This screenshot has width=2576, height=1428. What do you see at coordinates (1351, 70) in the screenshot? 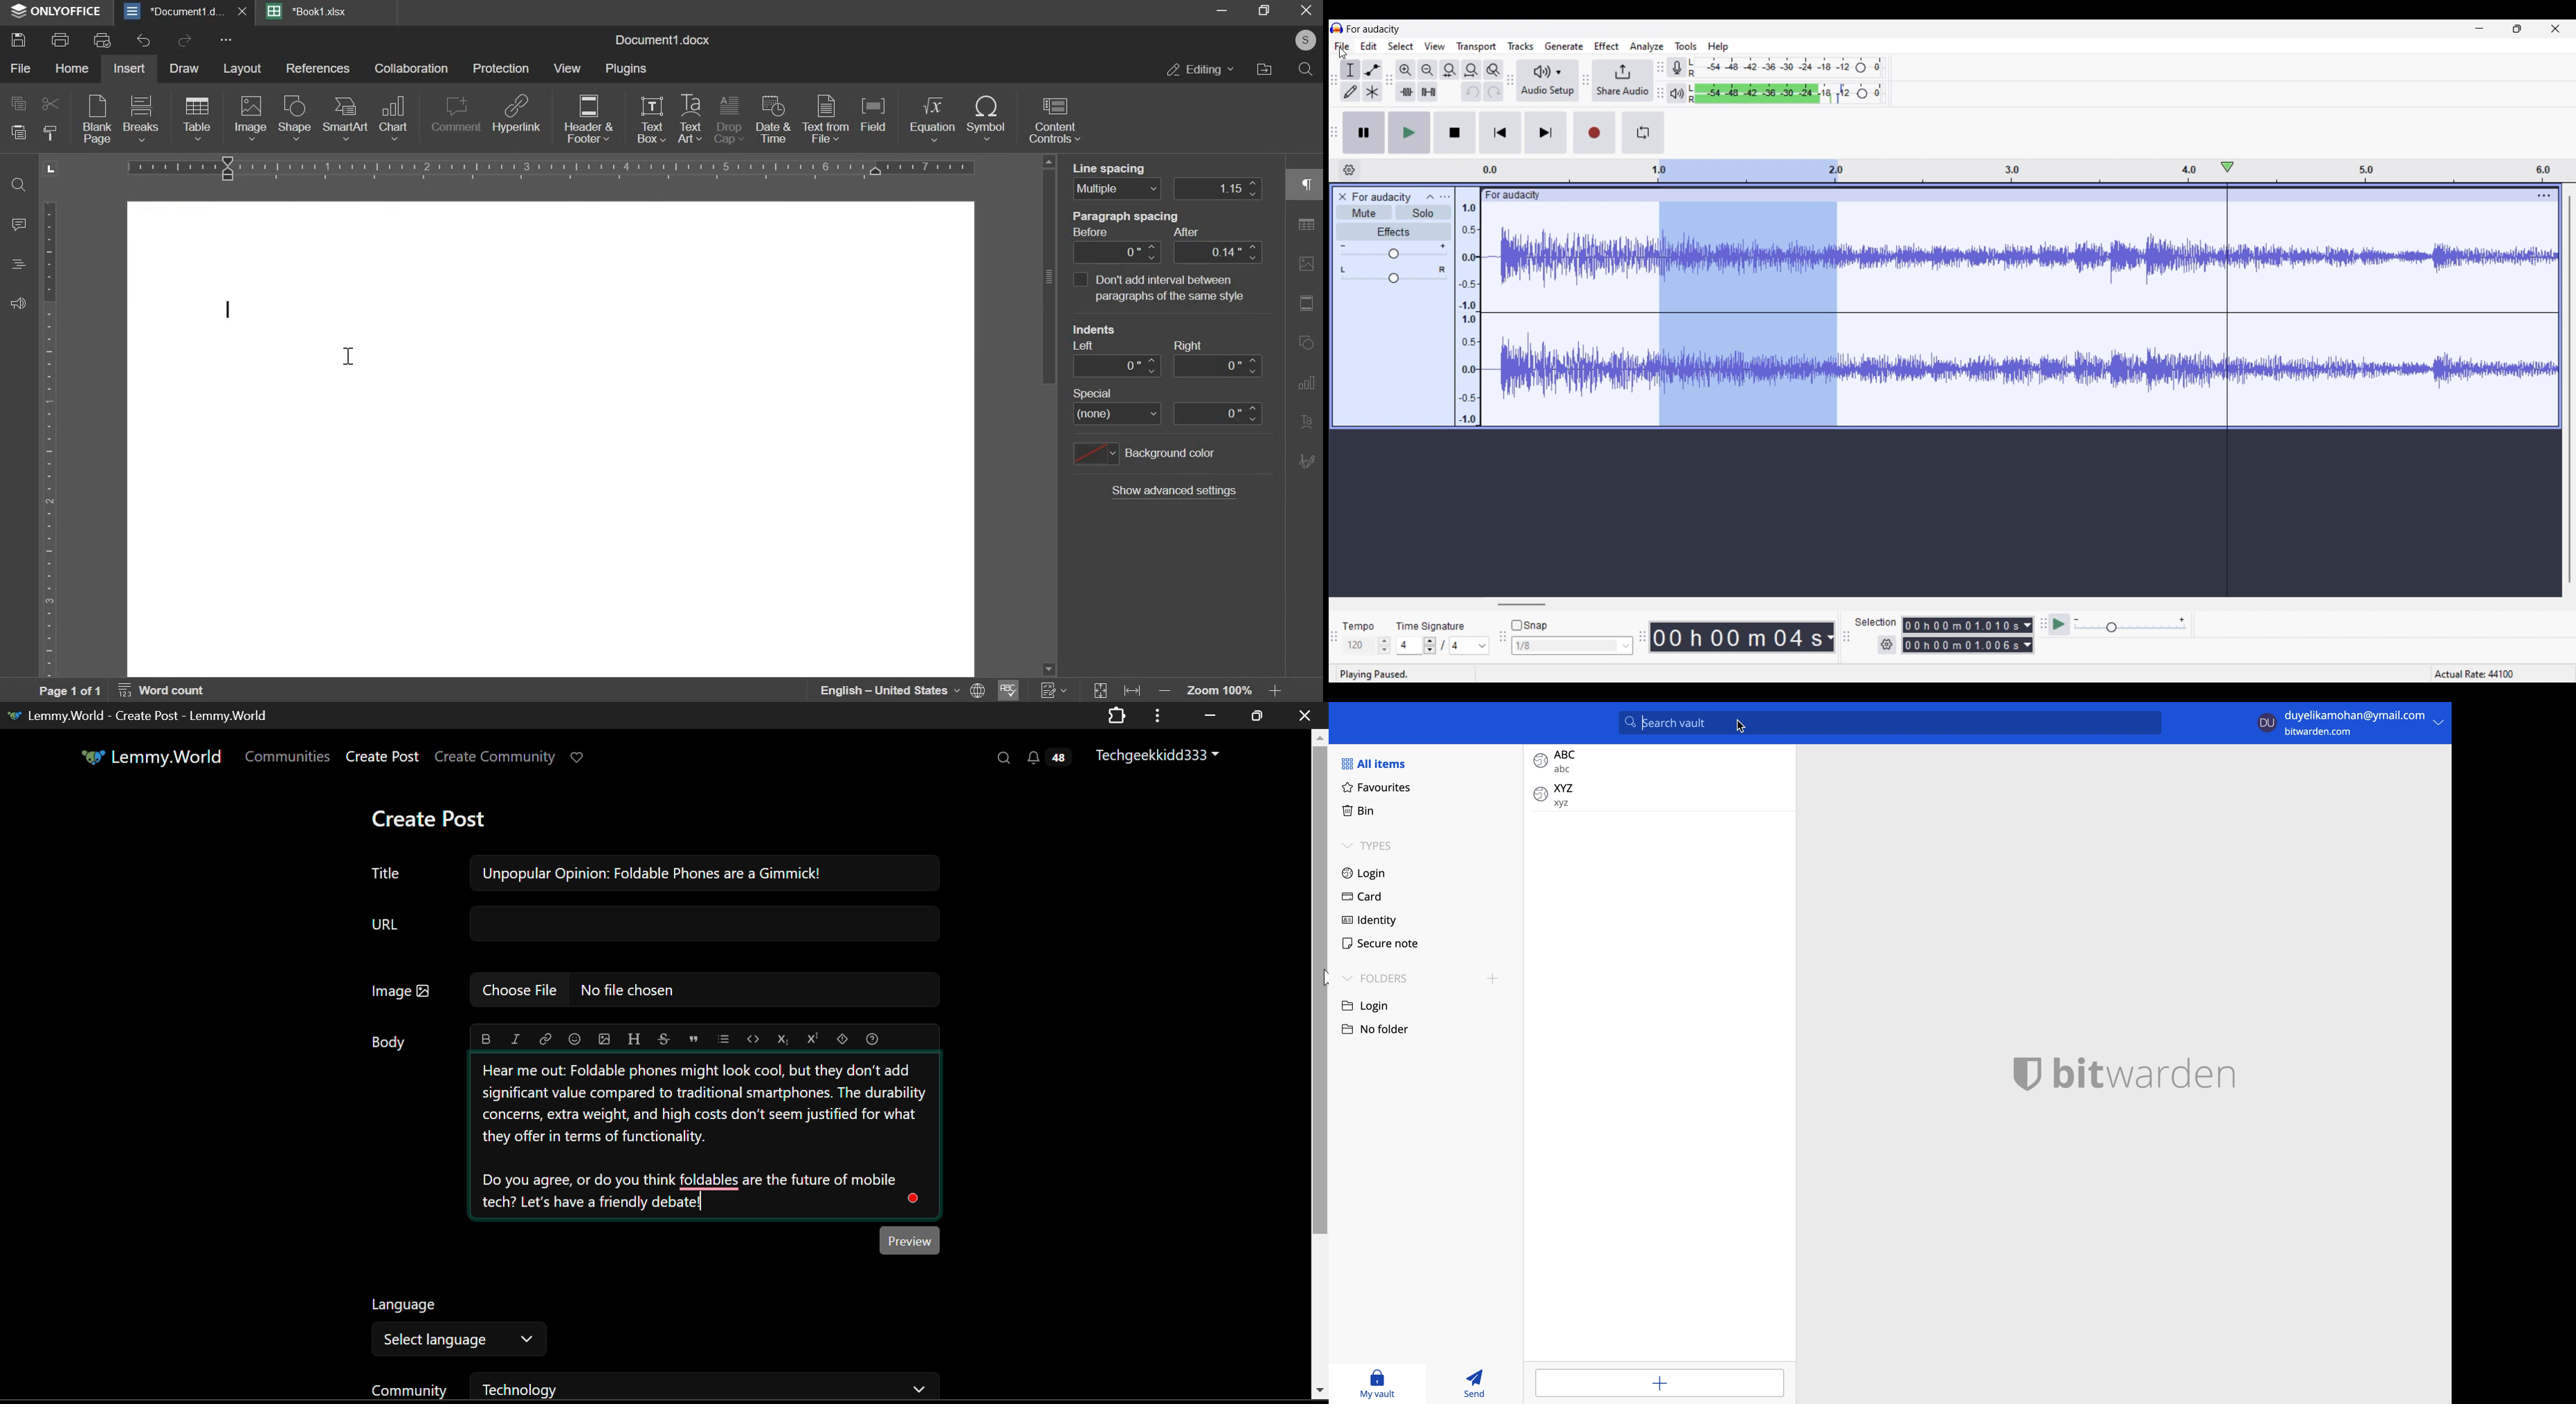
I see `Selection tool` at bounding box center [1351, 70].